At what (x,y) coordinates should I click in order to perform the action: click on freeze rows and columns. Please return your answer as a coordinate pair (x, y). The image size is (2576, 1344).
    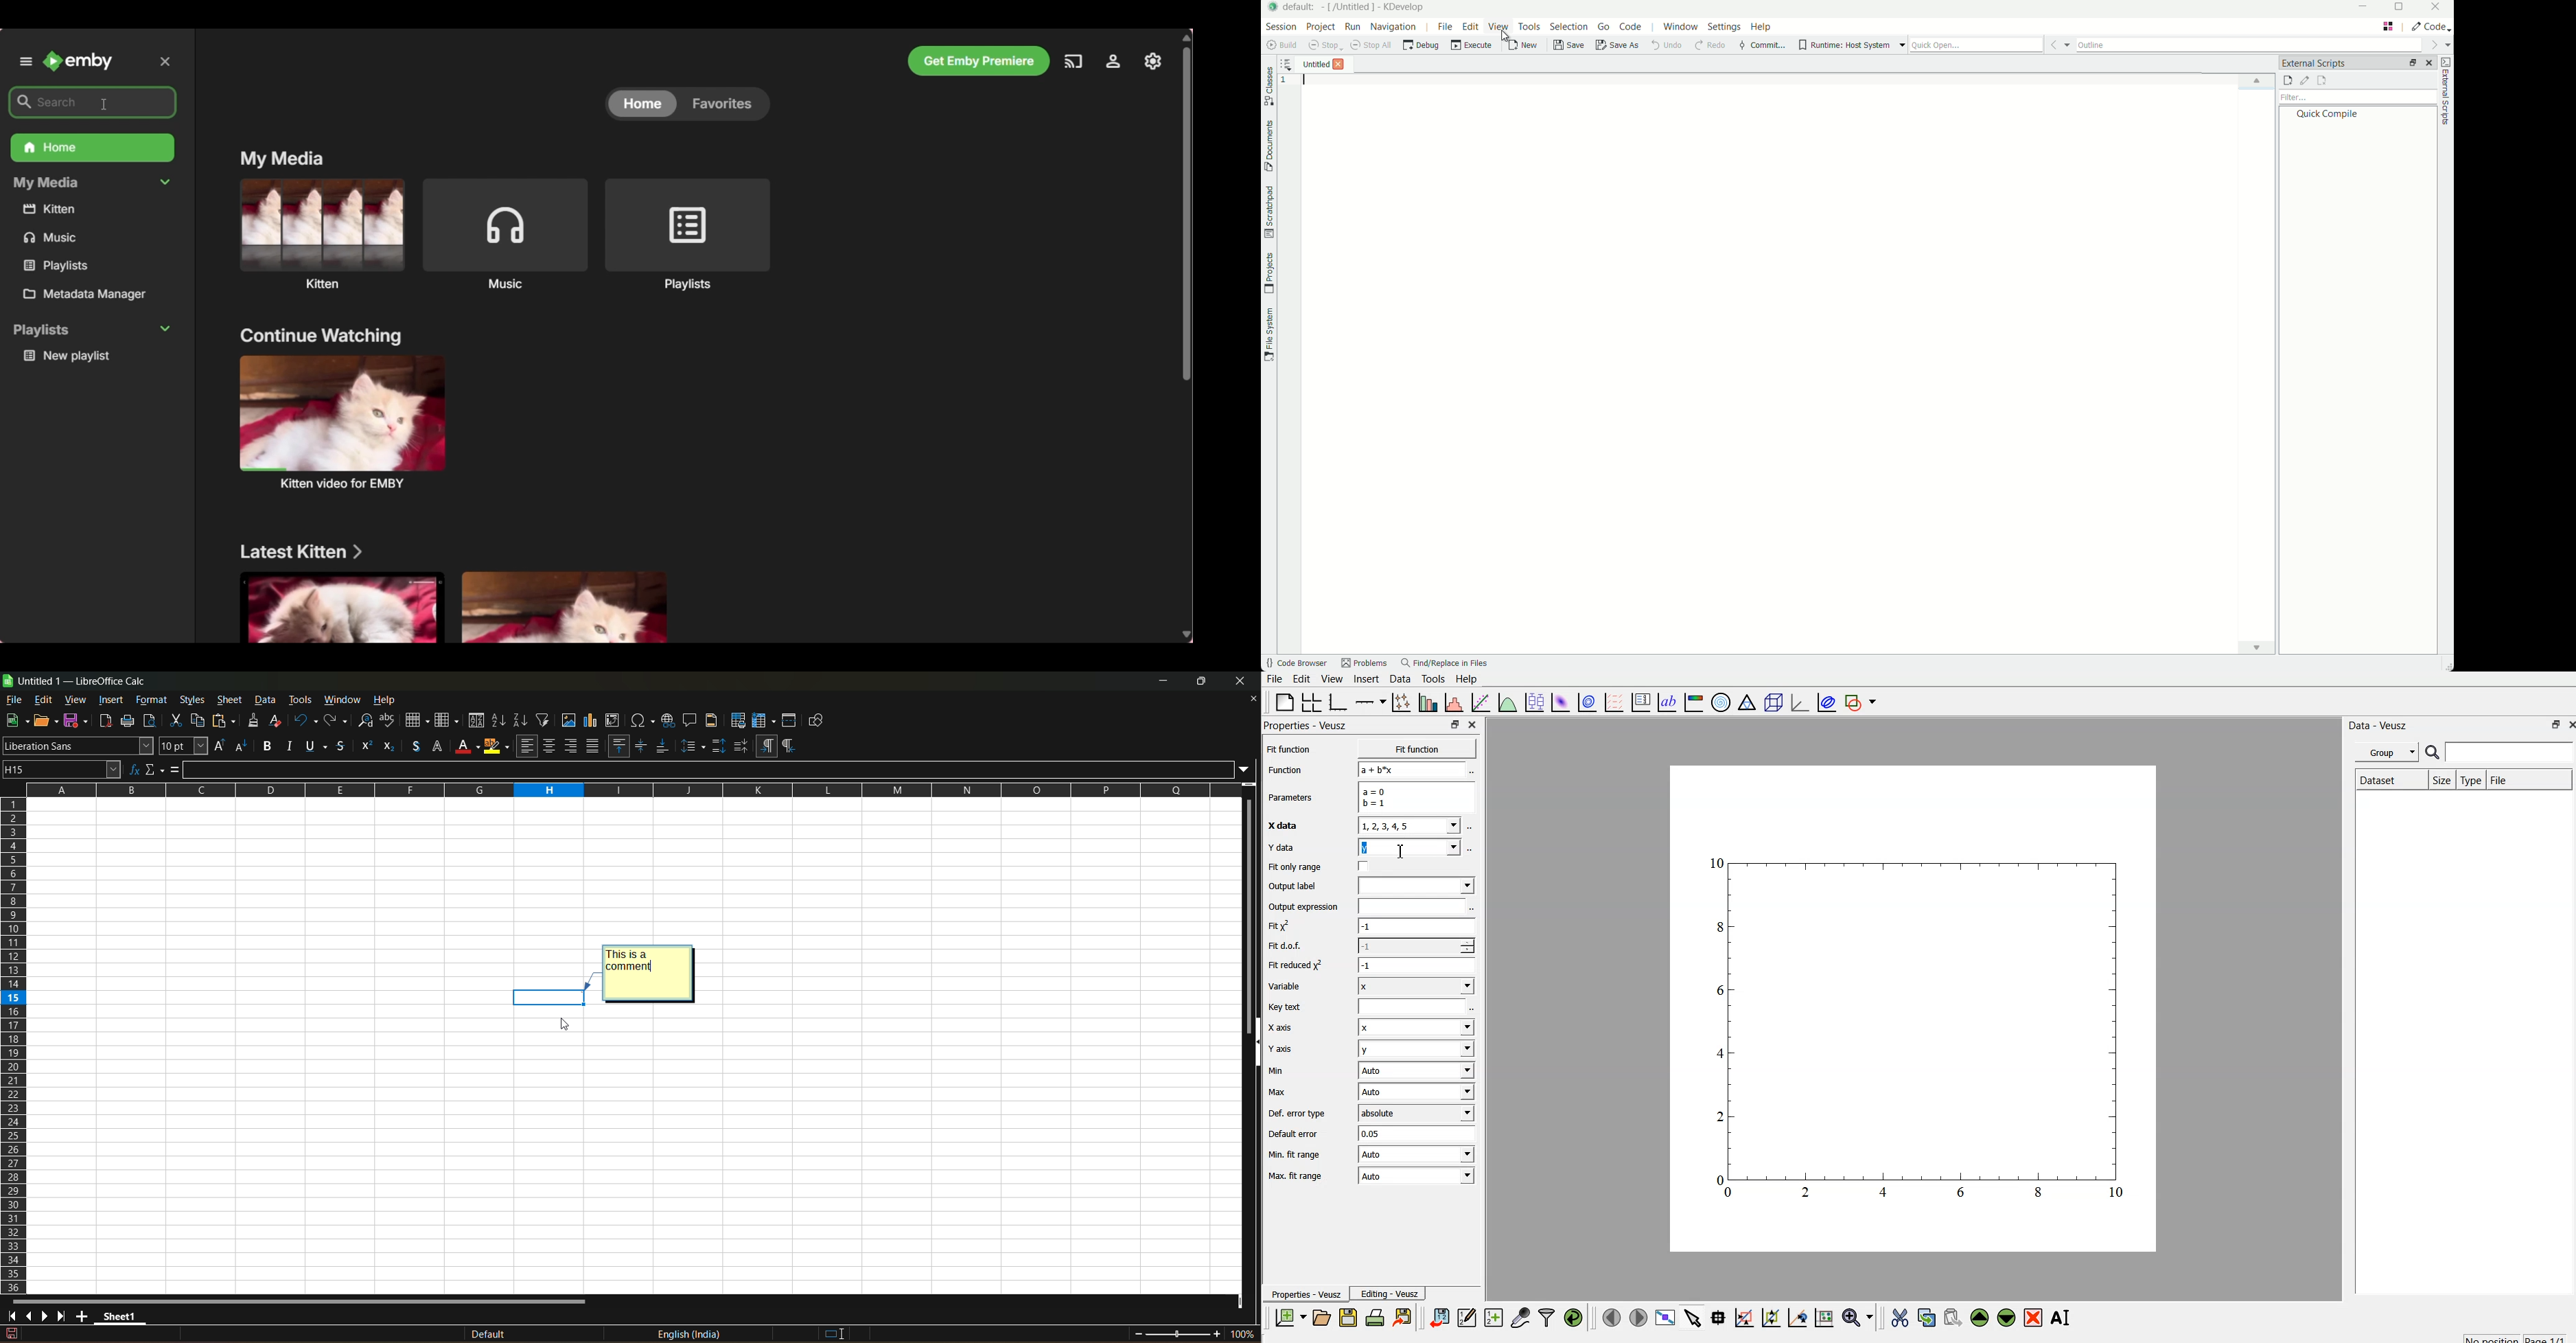
    Looking at the image, I should click on (763, 720).